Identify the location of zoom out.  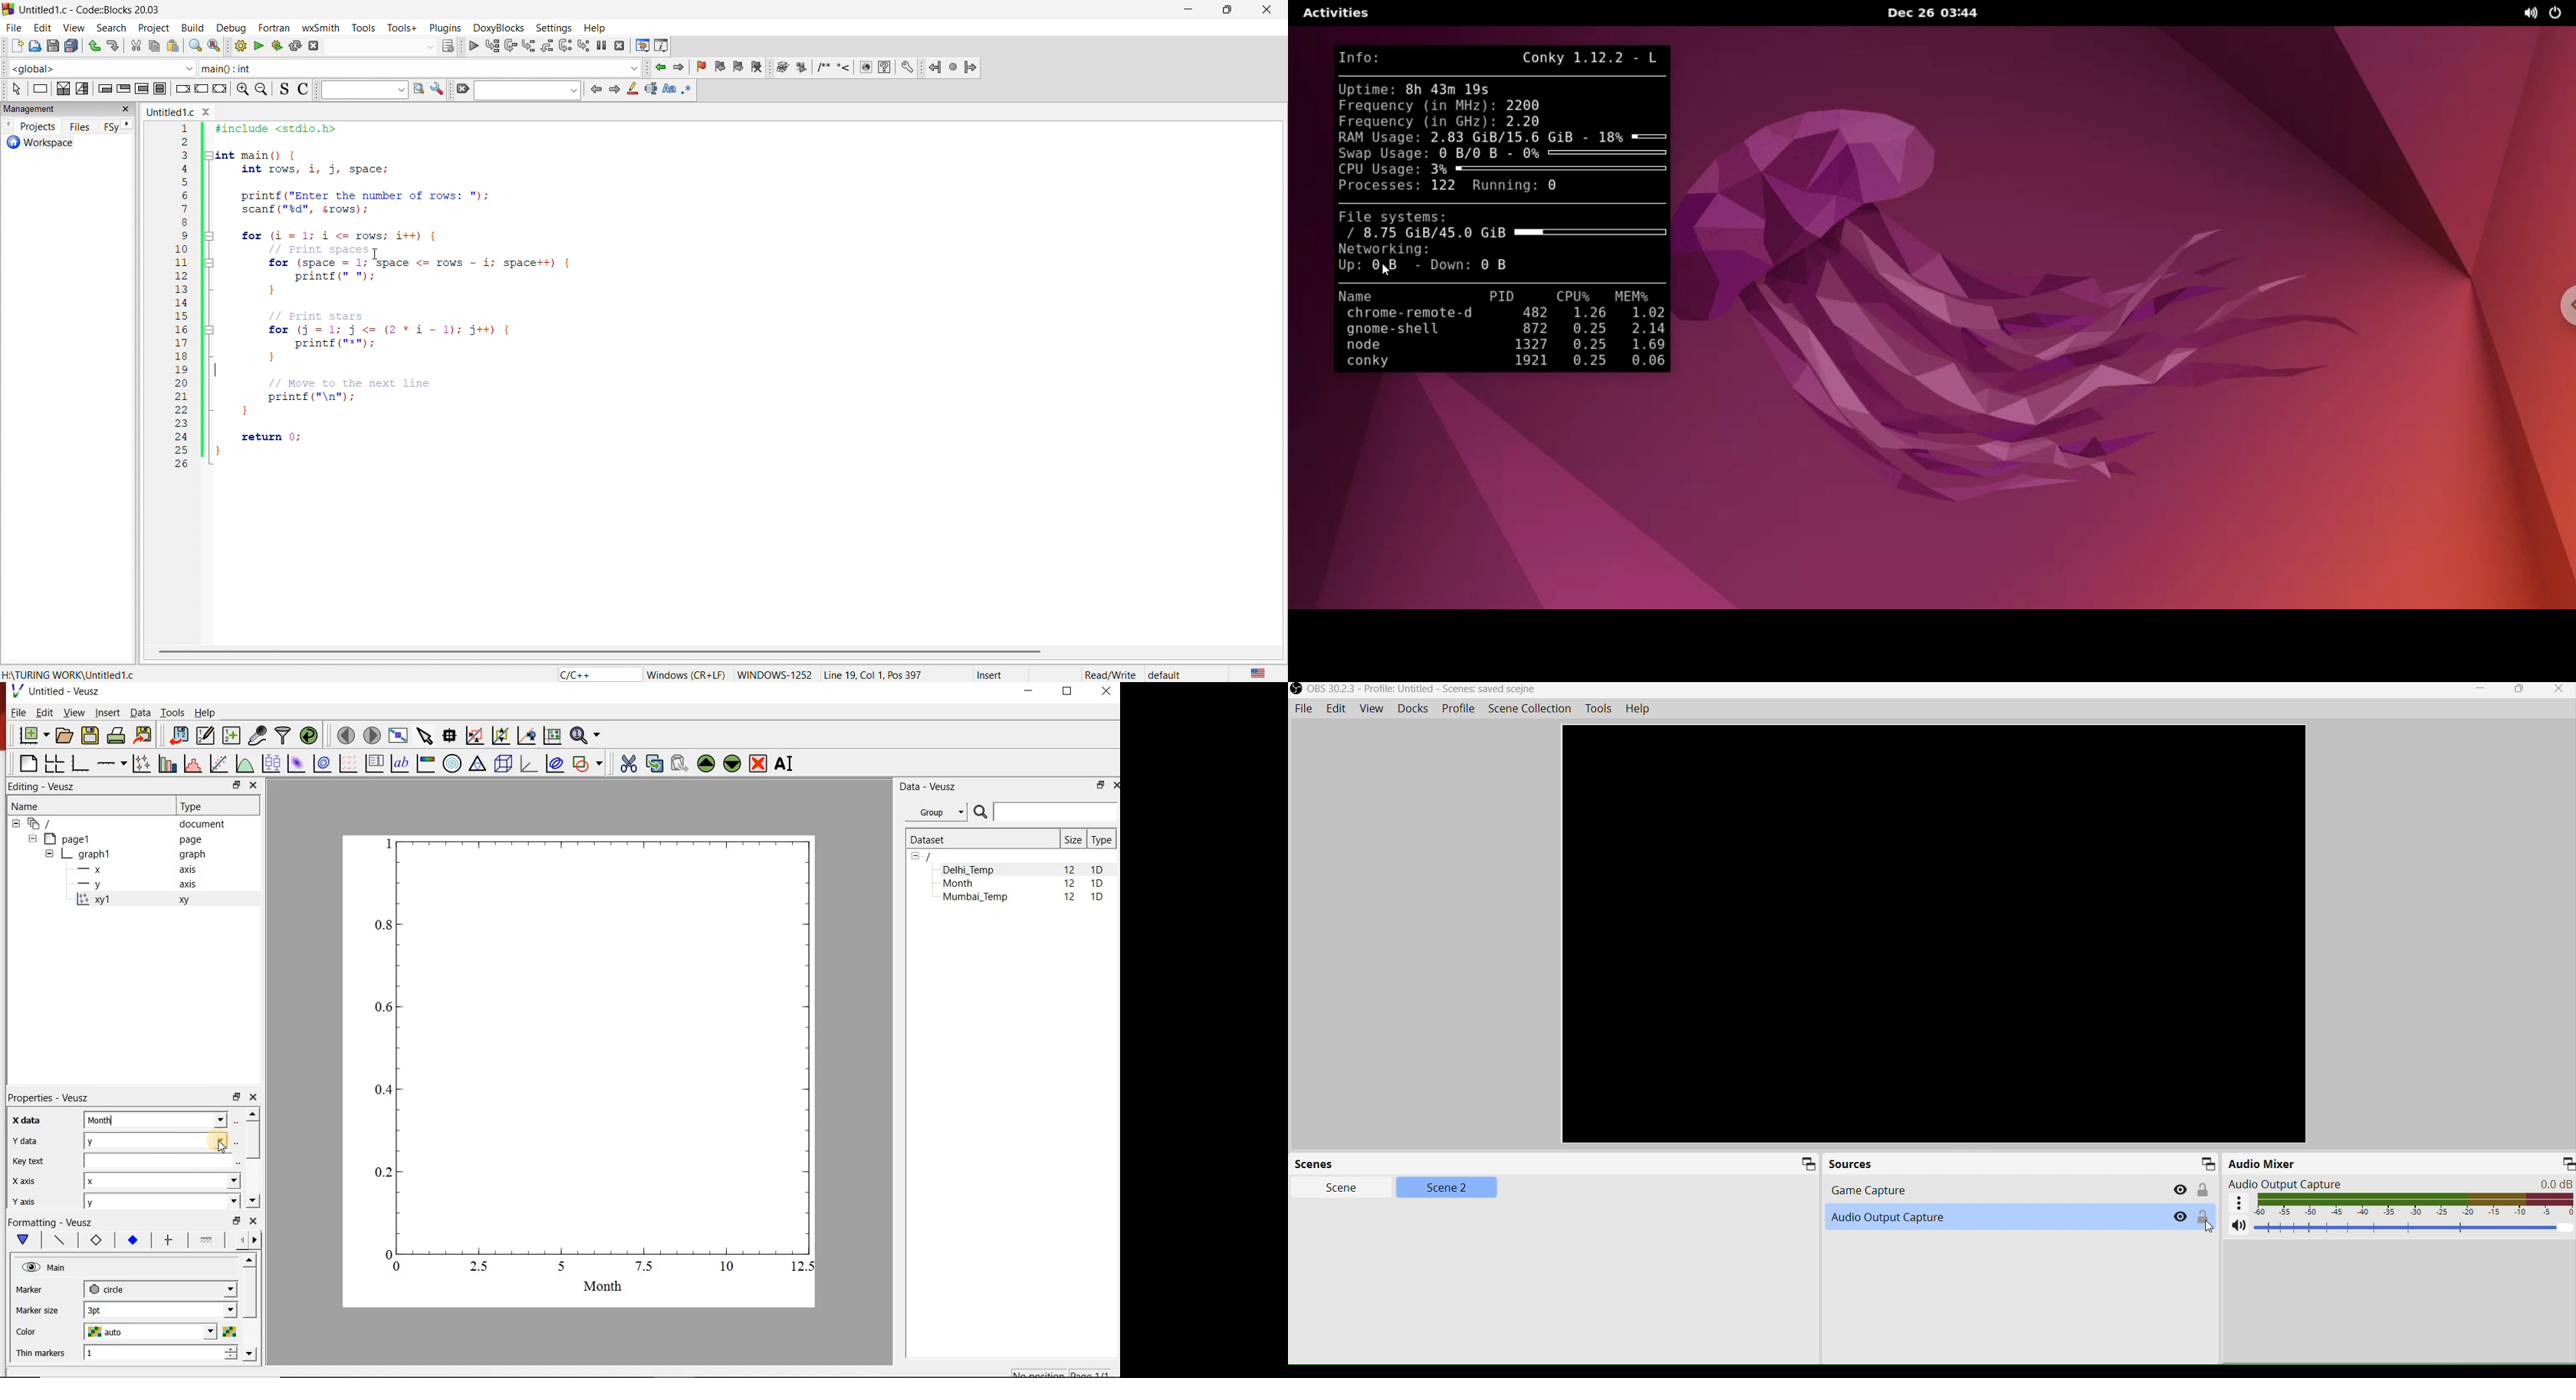
(261, 89).